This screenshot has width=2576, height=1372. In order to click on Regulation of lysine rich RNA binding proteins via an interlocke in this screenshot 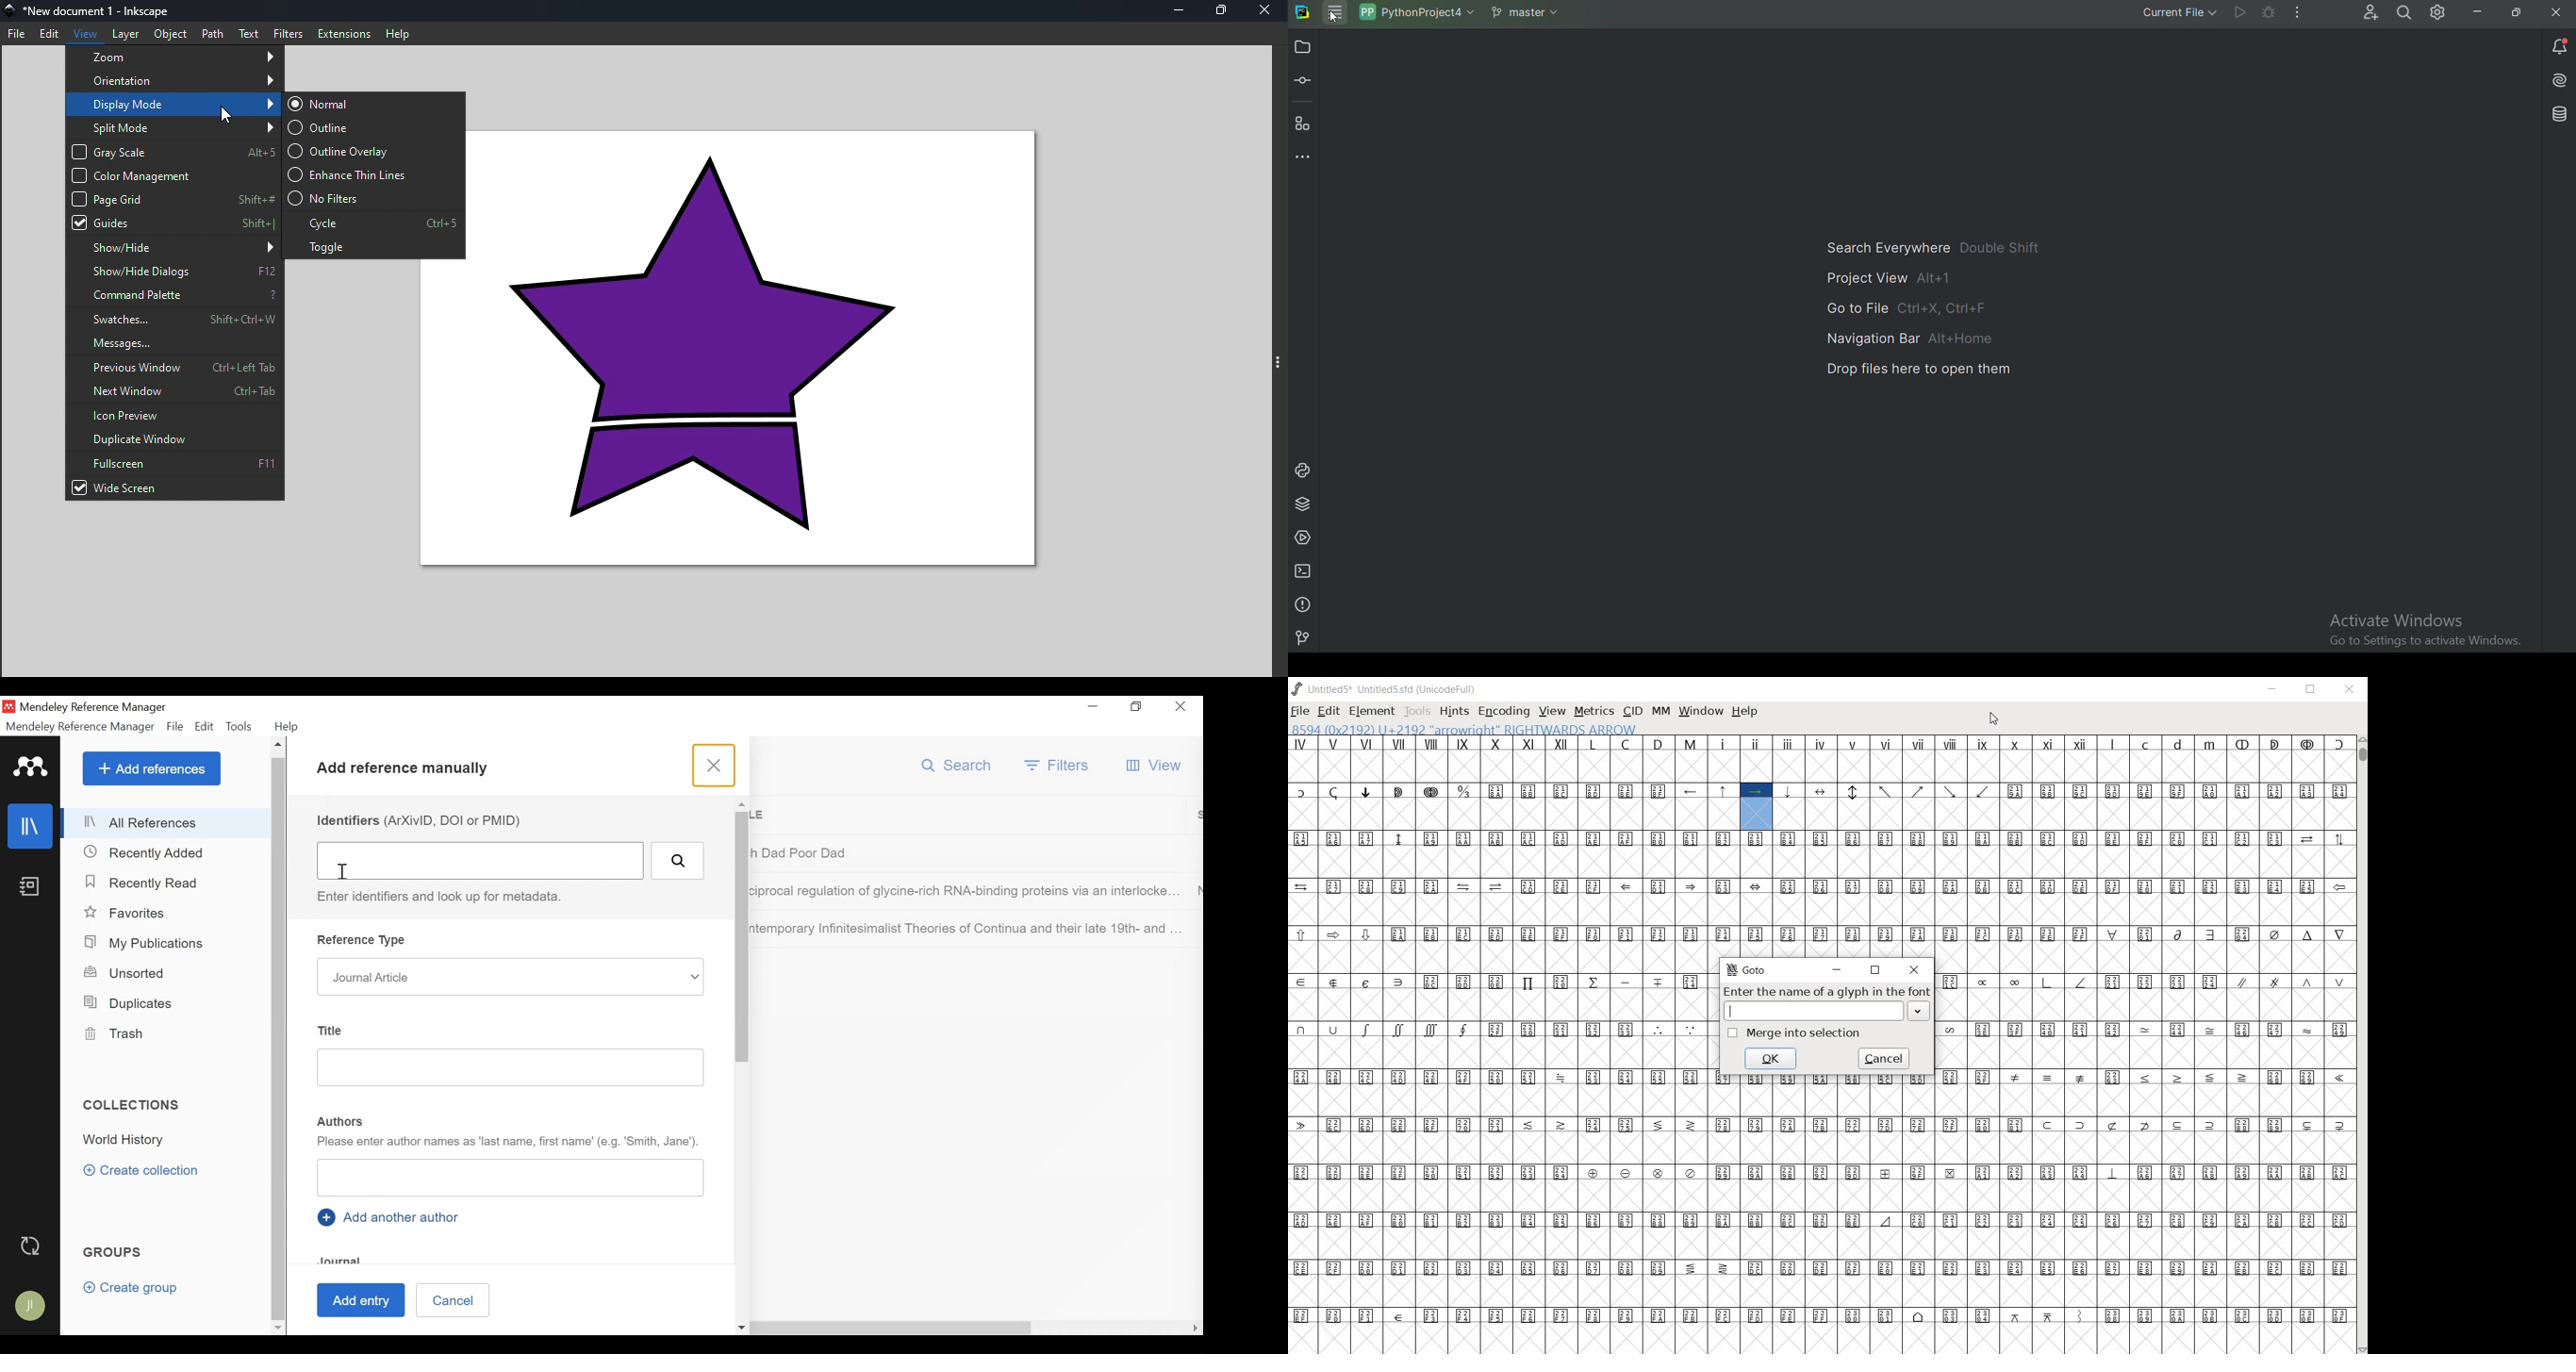, I will do `click(968, 893)`.